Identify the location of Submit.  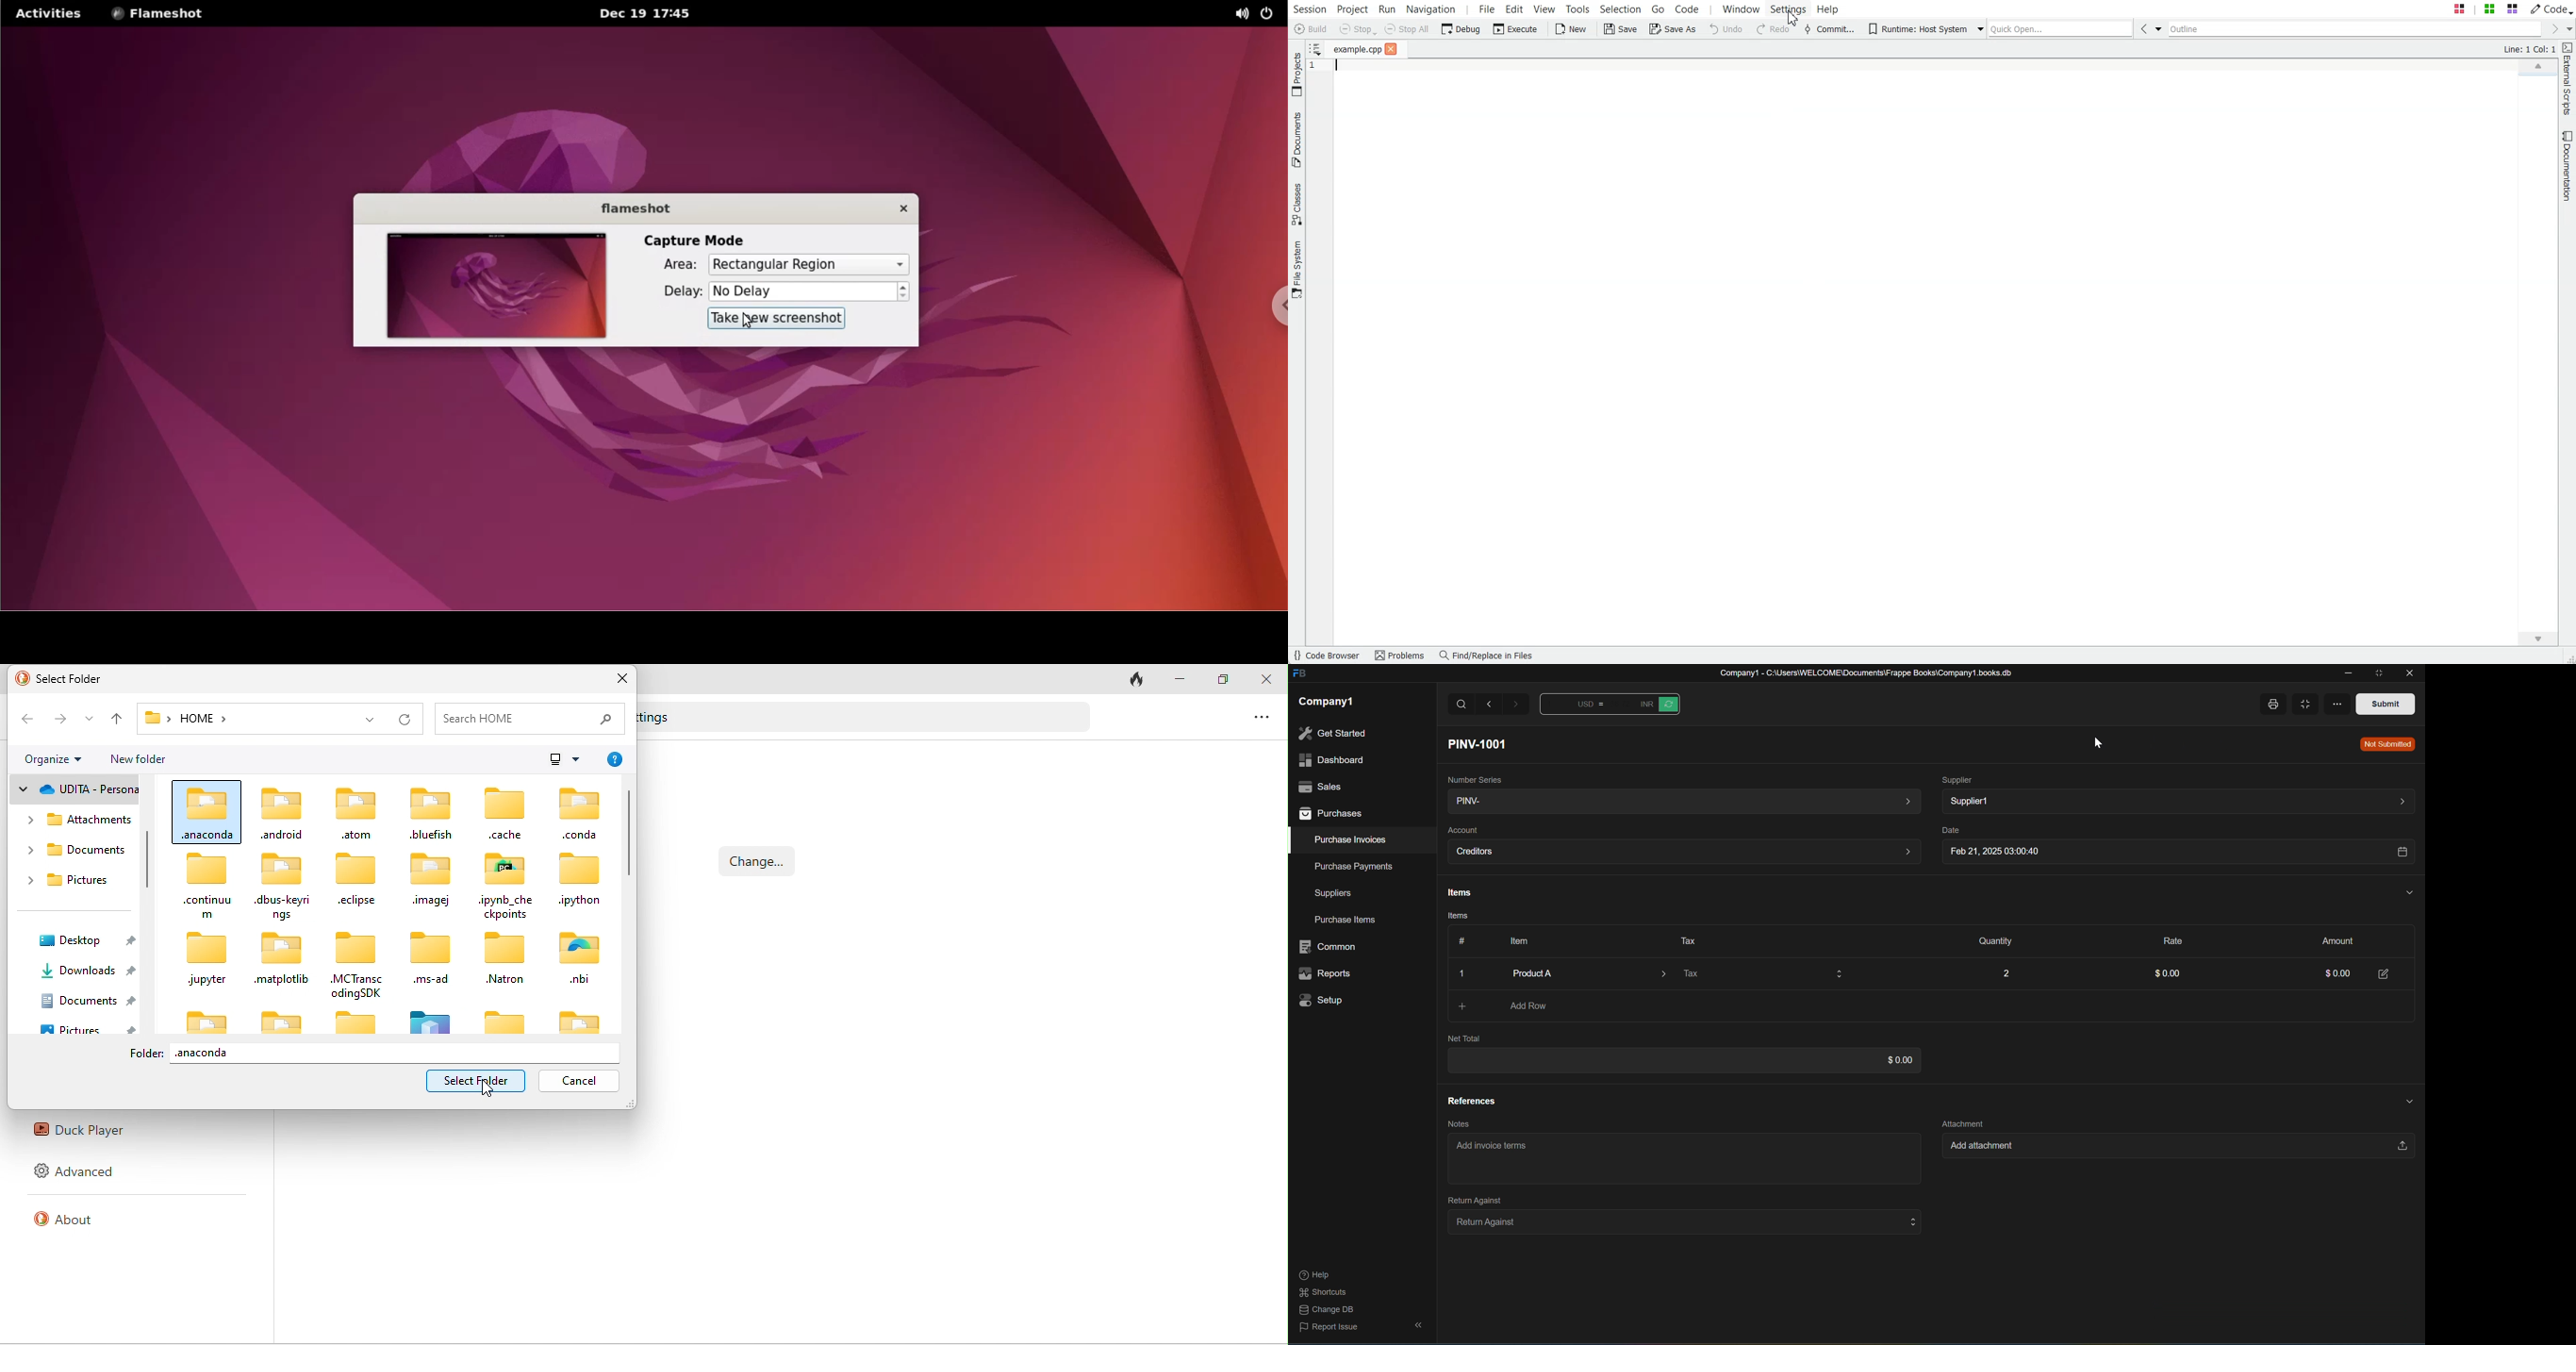
(2386, 703).